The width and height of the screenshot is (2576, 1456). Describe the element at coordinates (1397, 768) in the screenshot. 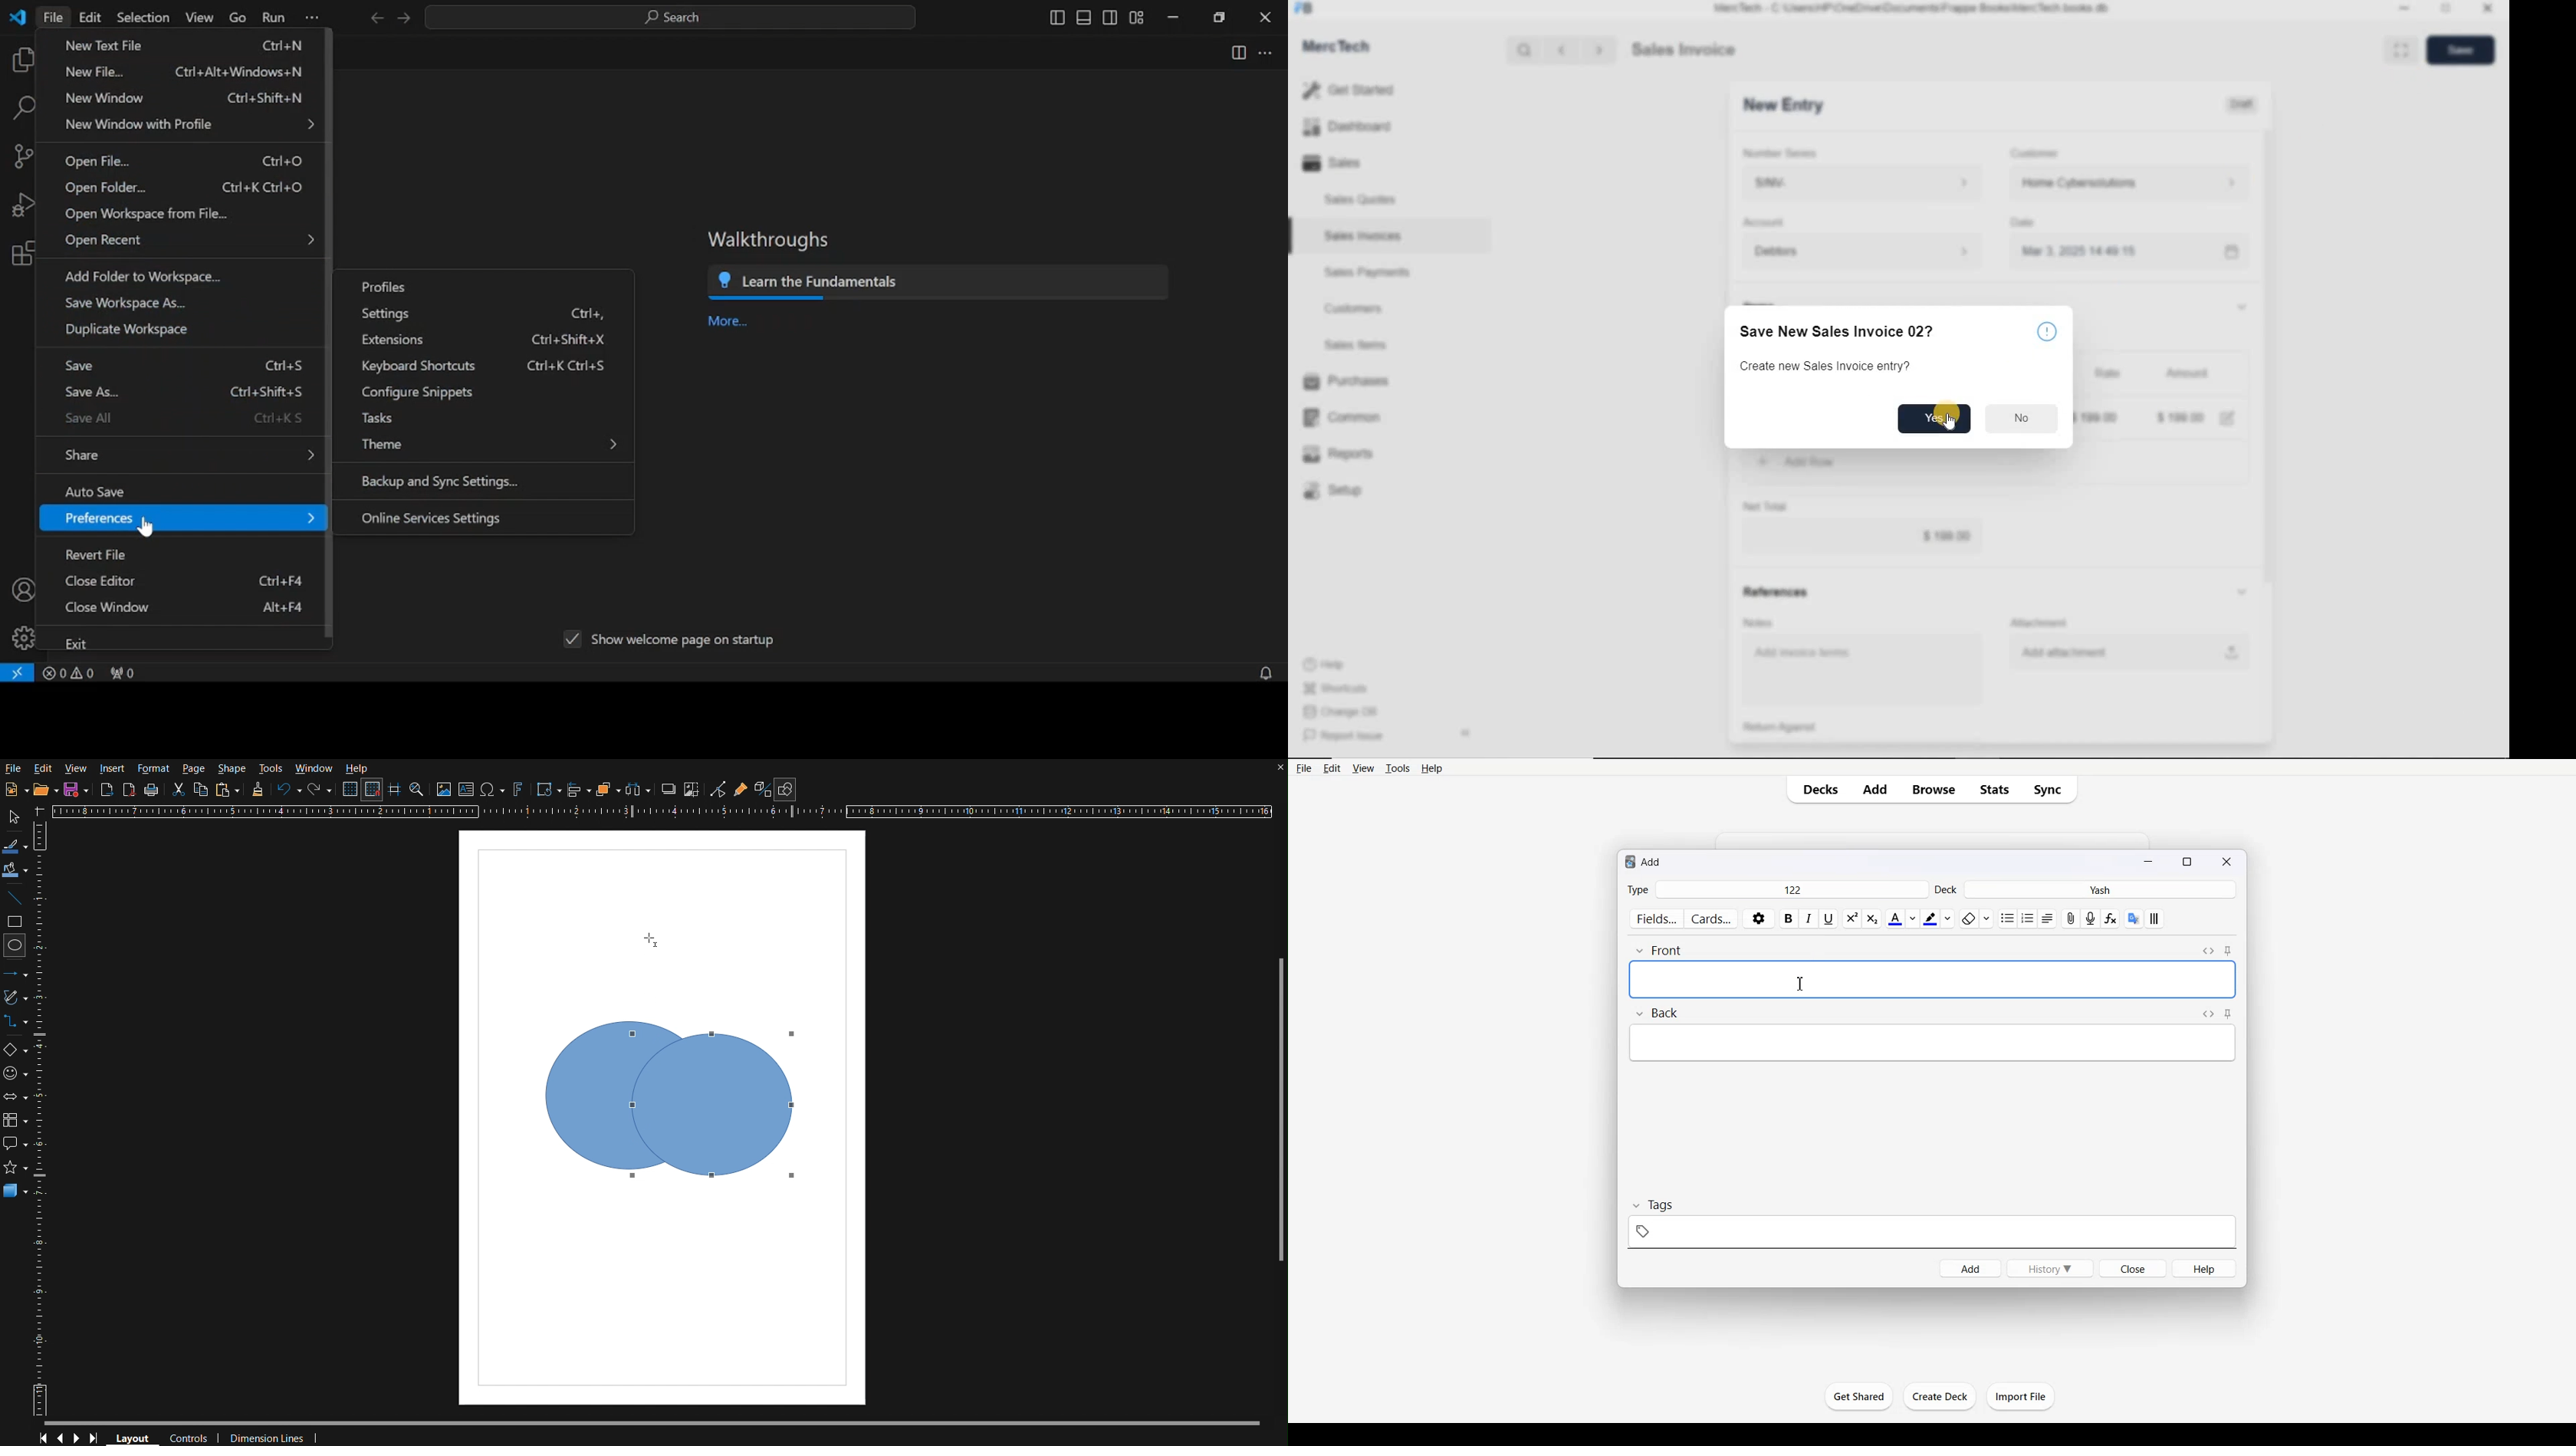

I see `Tools` at that location.